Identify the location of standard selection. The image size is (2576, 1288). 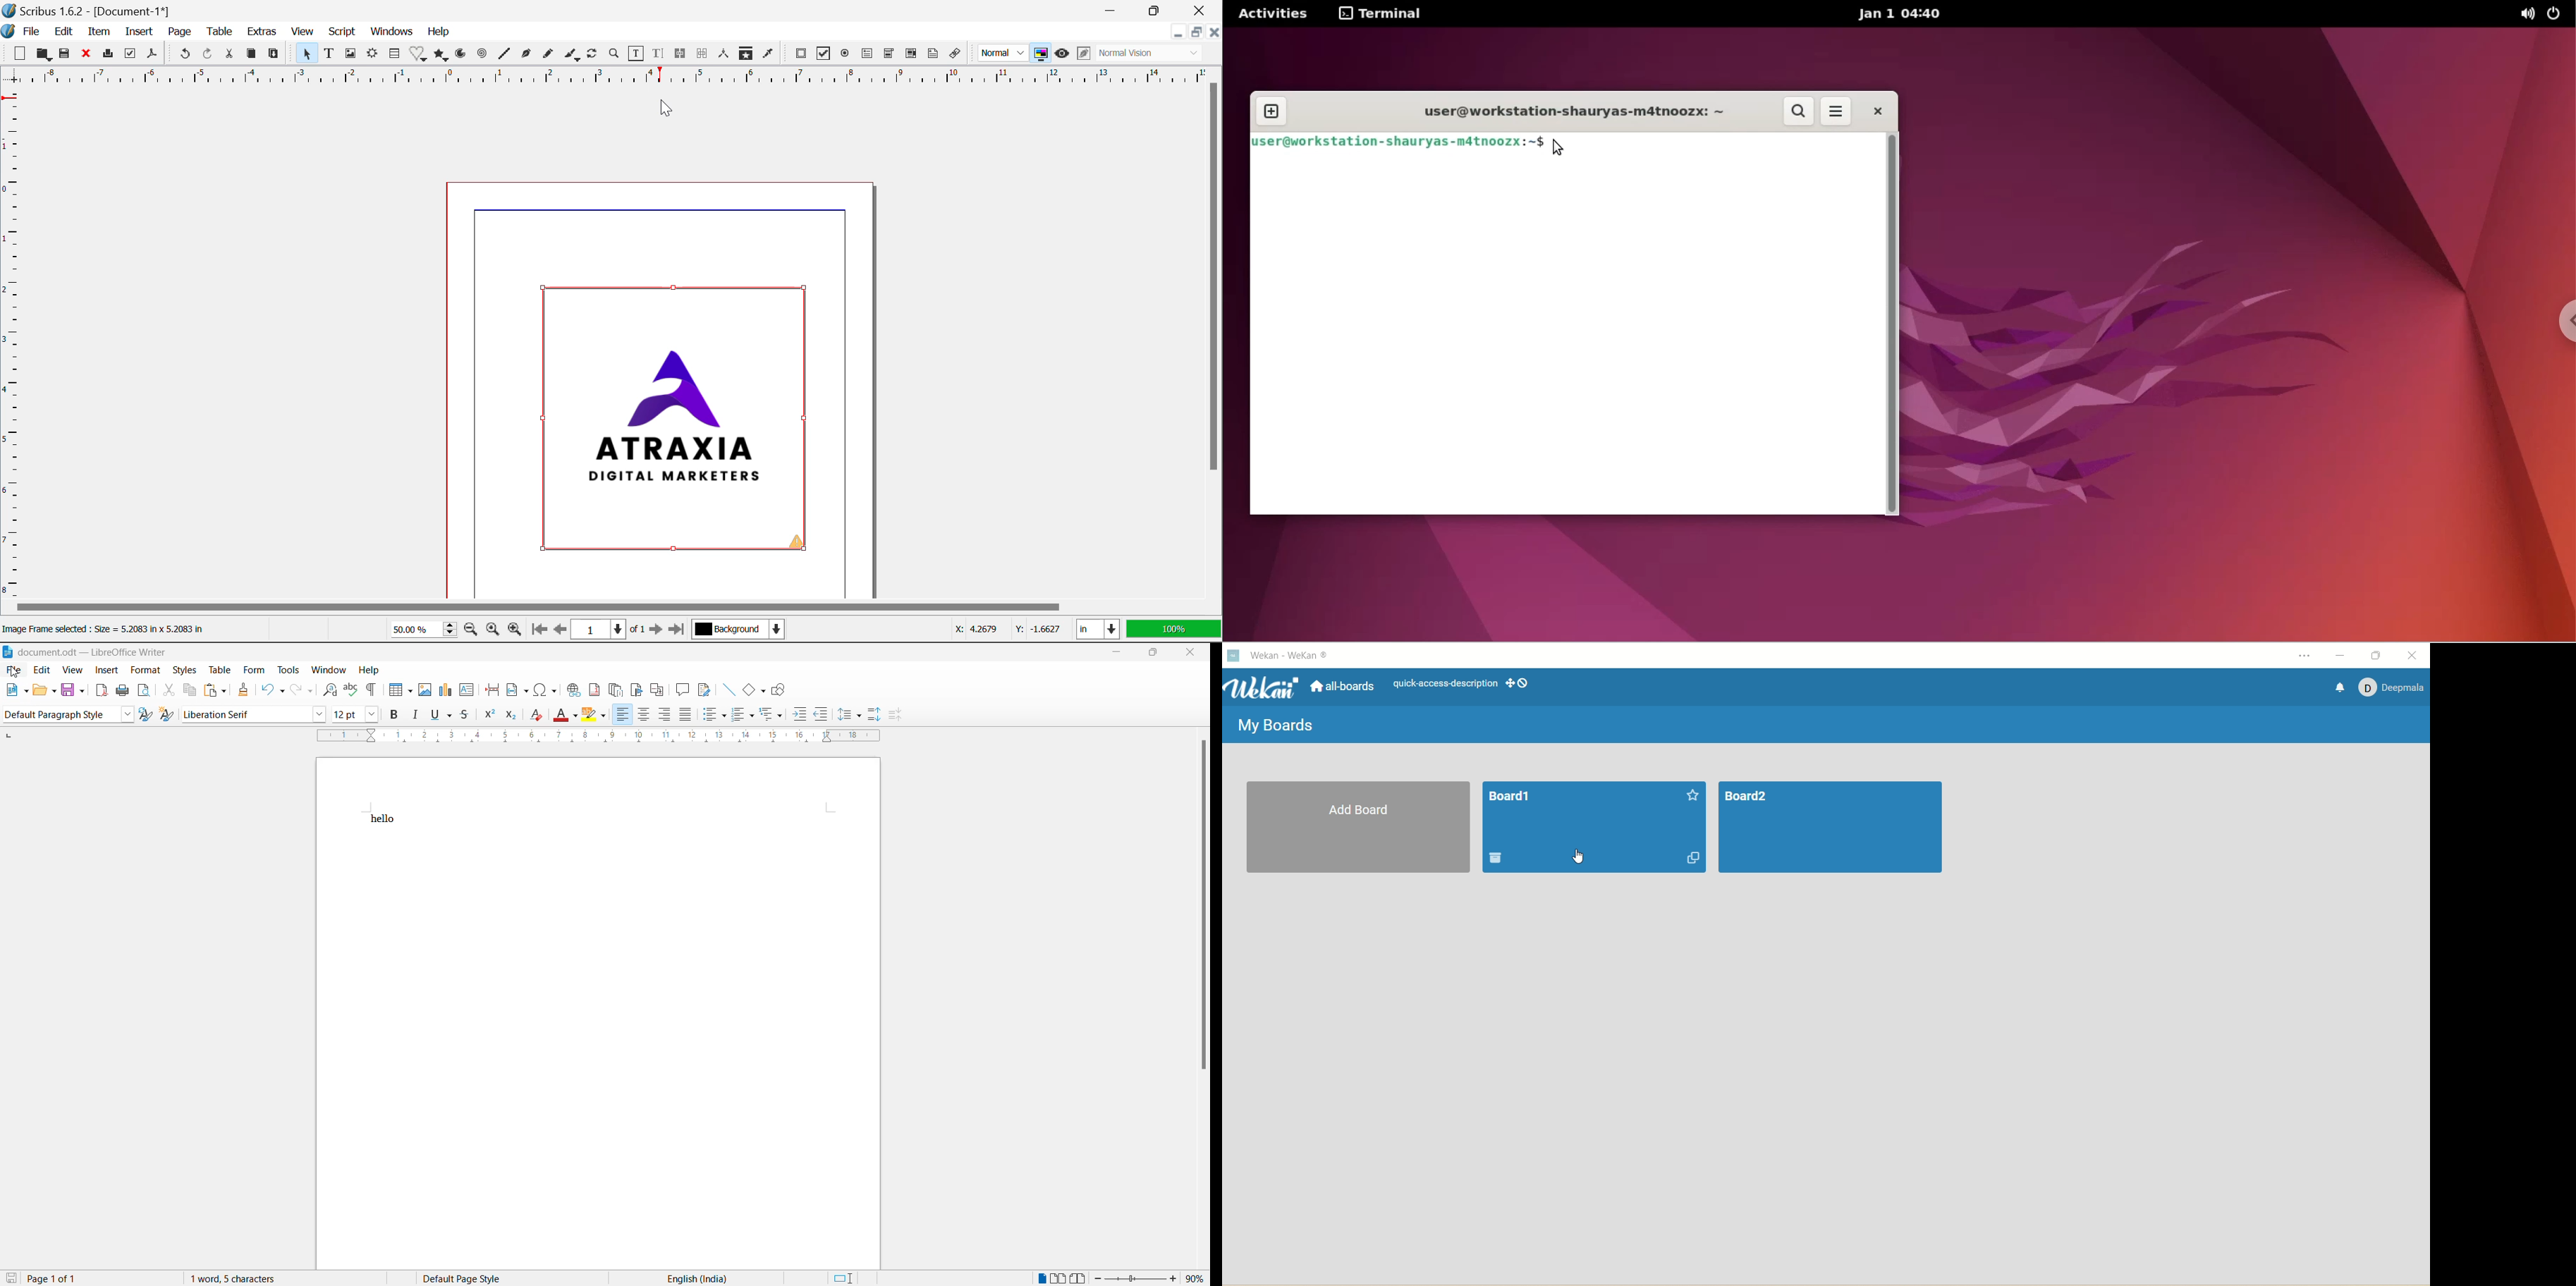
(848, 1278).